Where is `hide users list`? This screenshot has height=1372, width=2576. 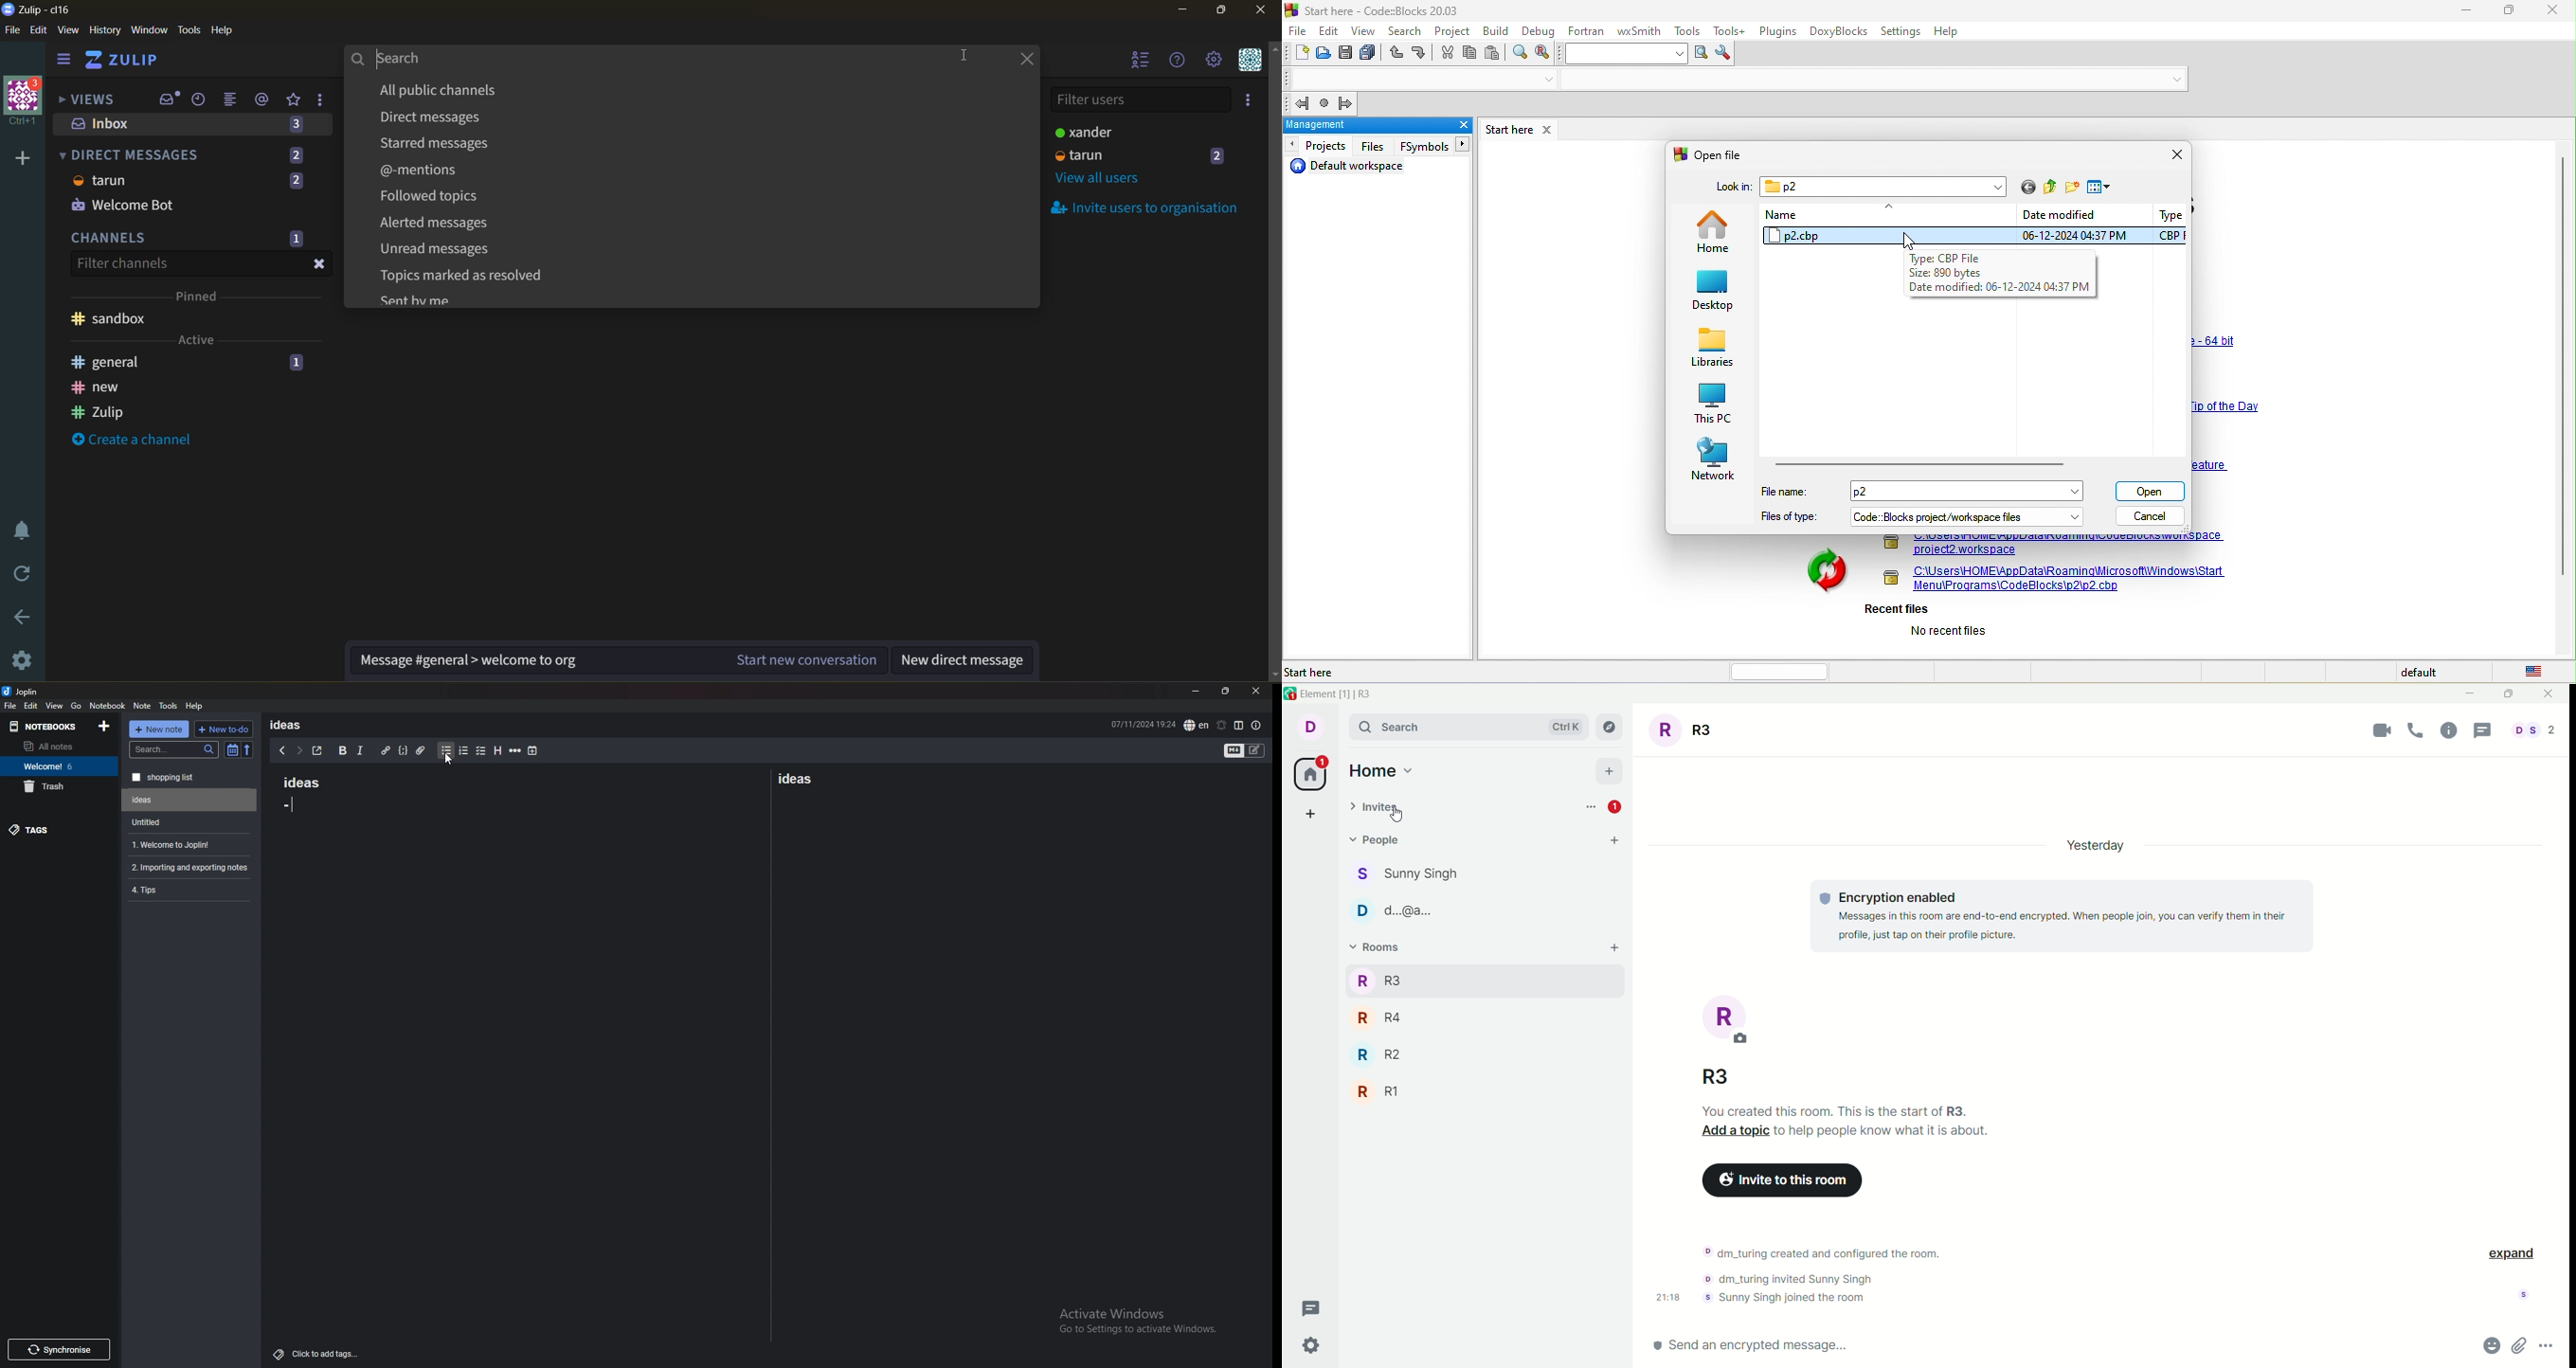
hide users list is located at coordinates (1138, 59).